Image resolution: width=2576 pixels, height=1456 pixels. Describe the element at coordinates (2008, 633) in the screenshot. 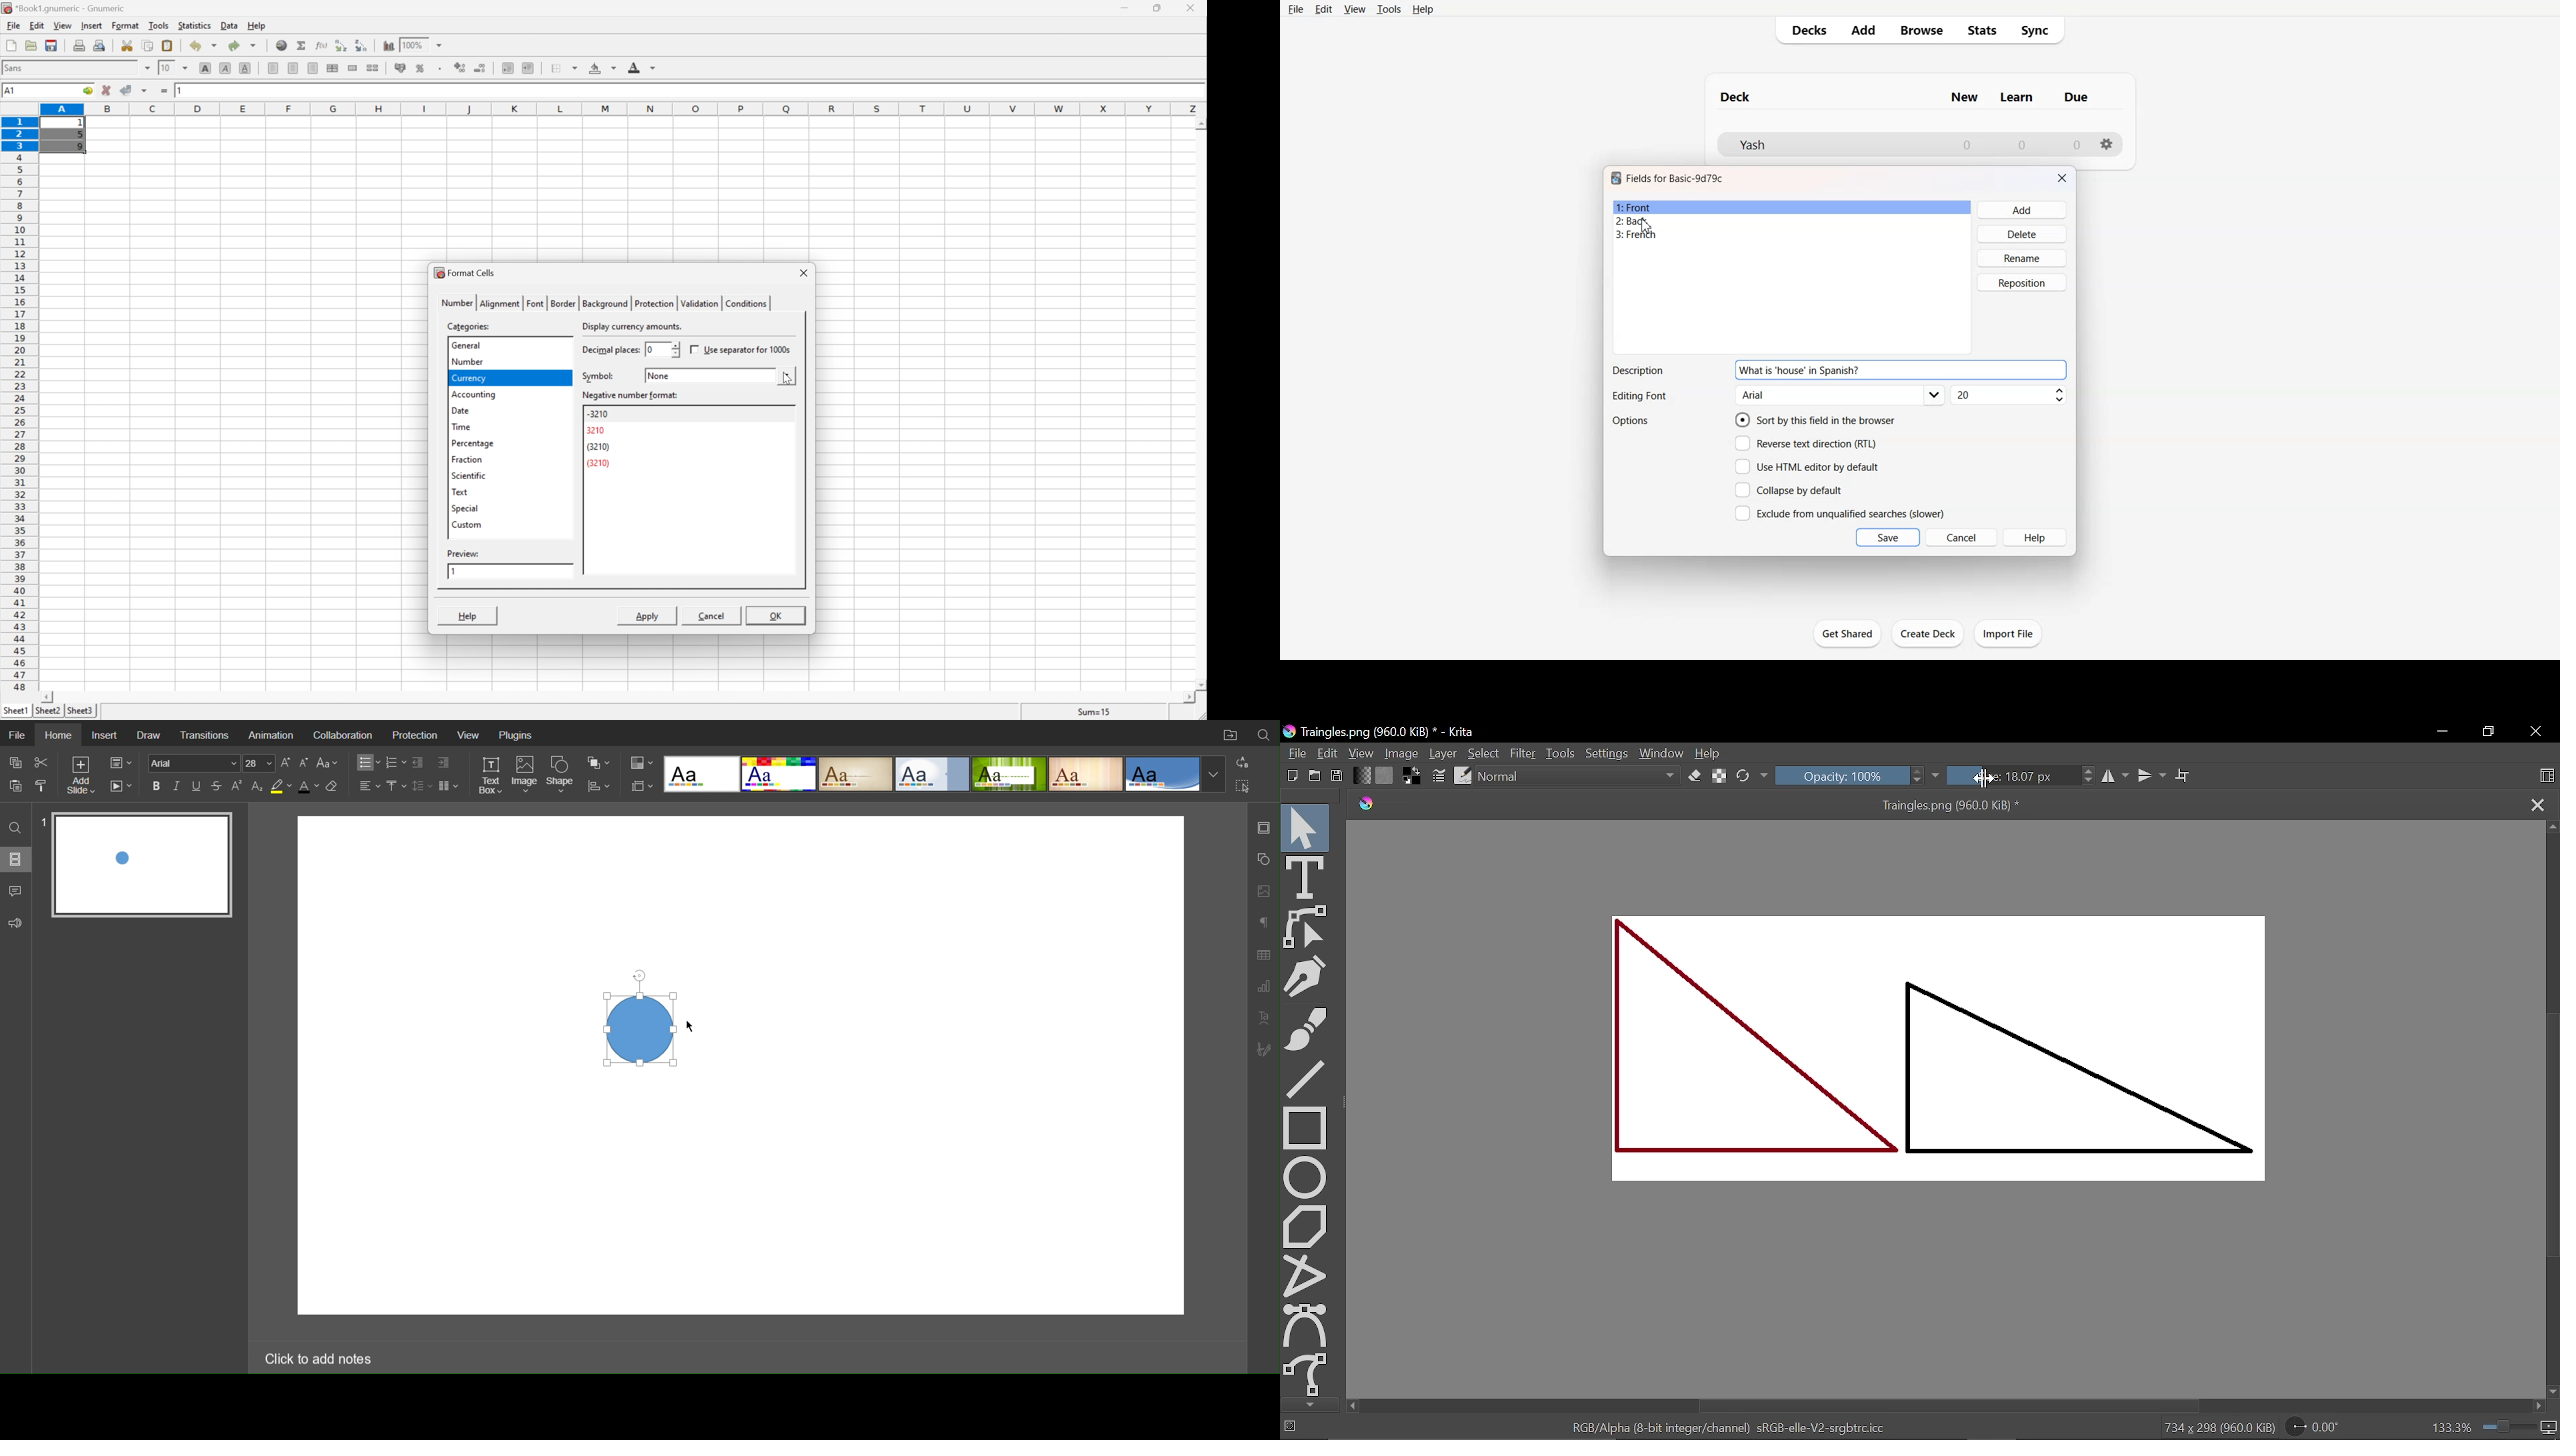

I see `Import File` at that location.